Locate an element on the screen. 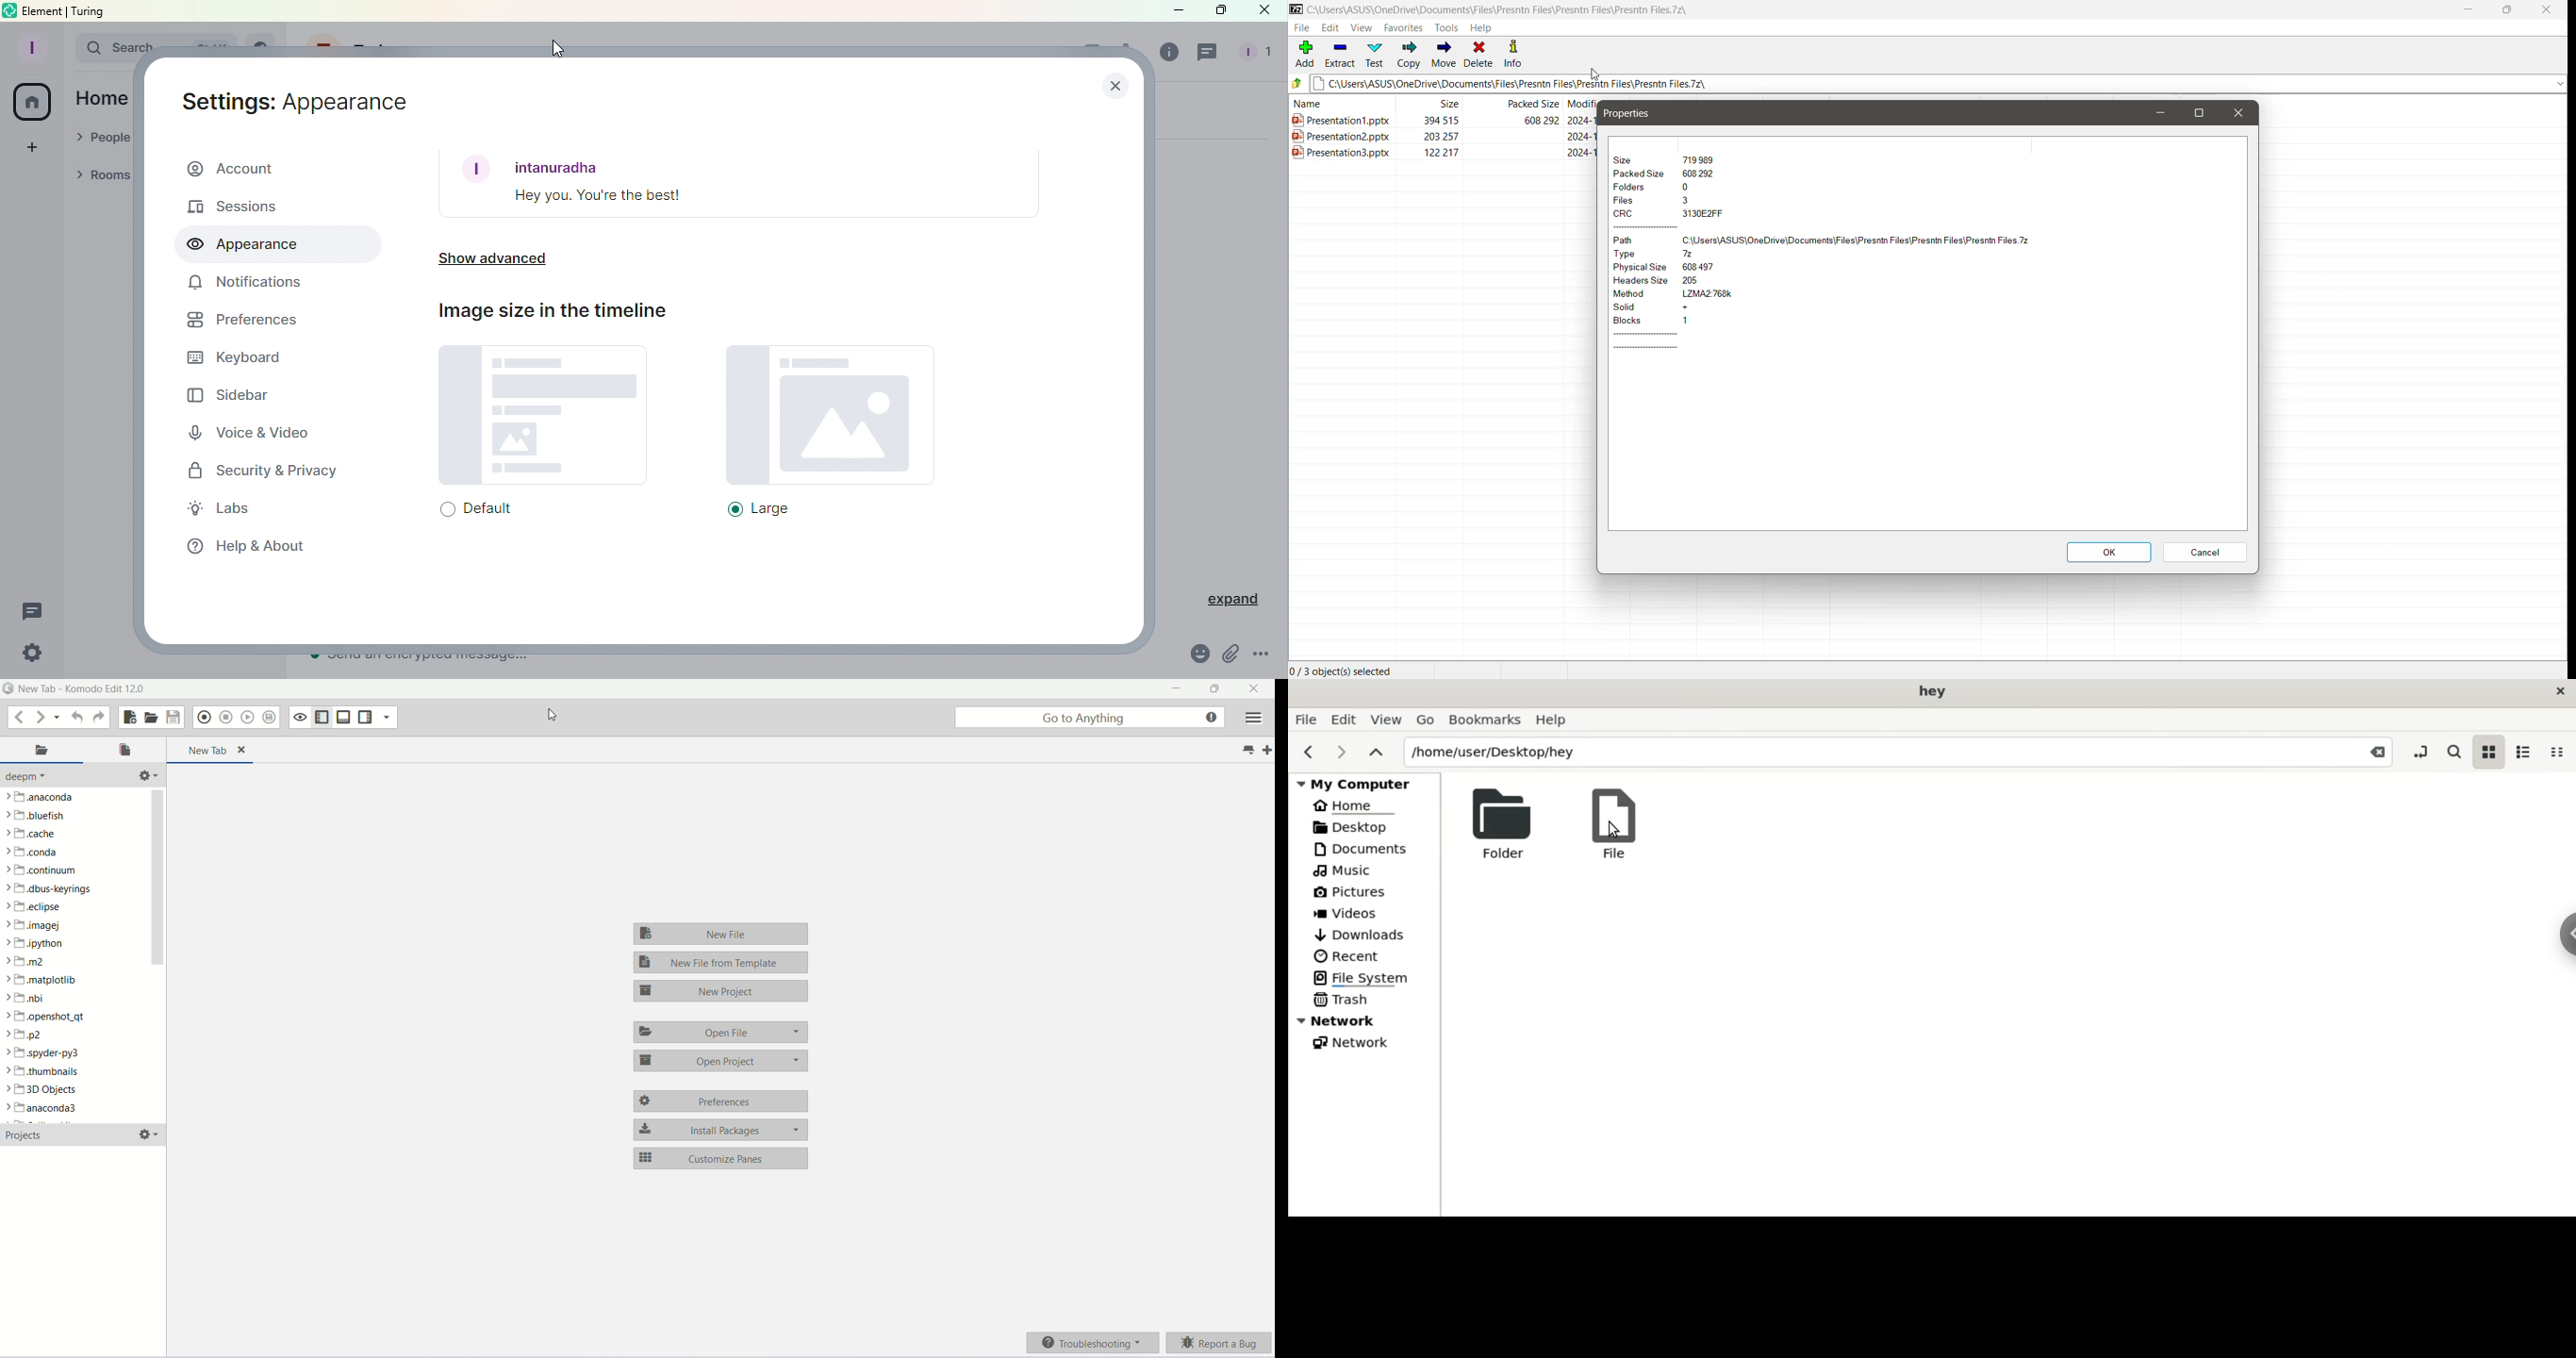 The width and height of the screenshot is (2576, 1372). Move is located at coordinates (1444, 55).